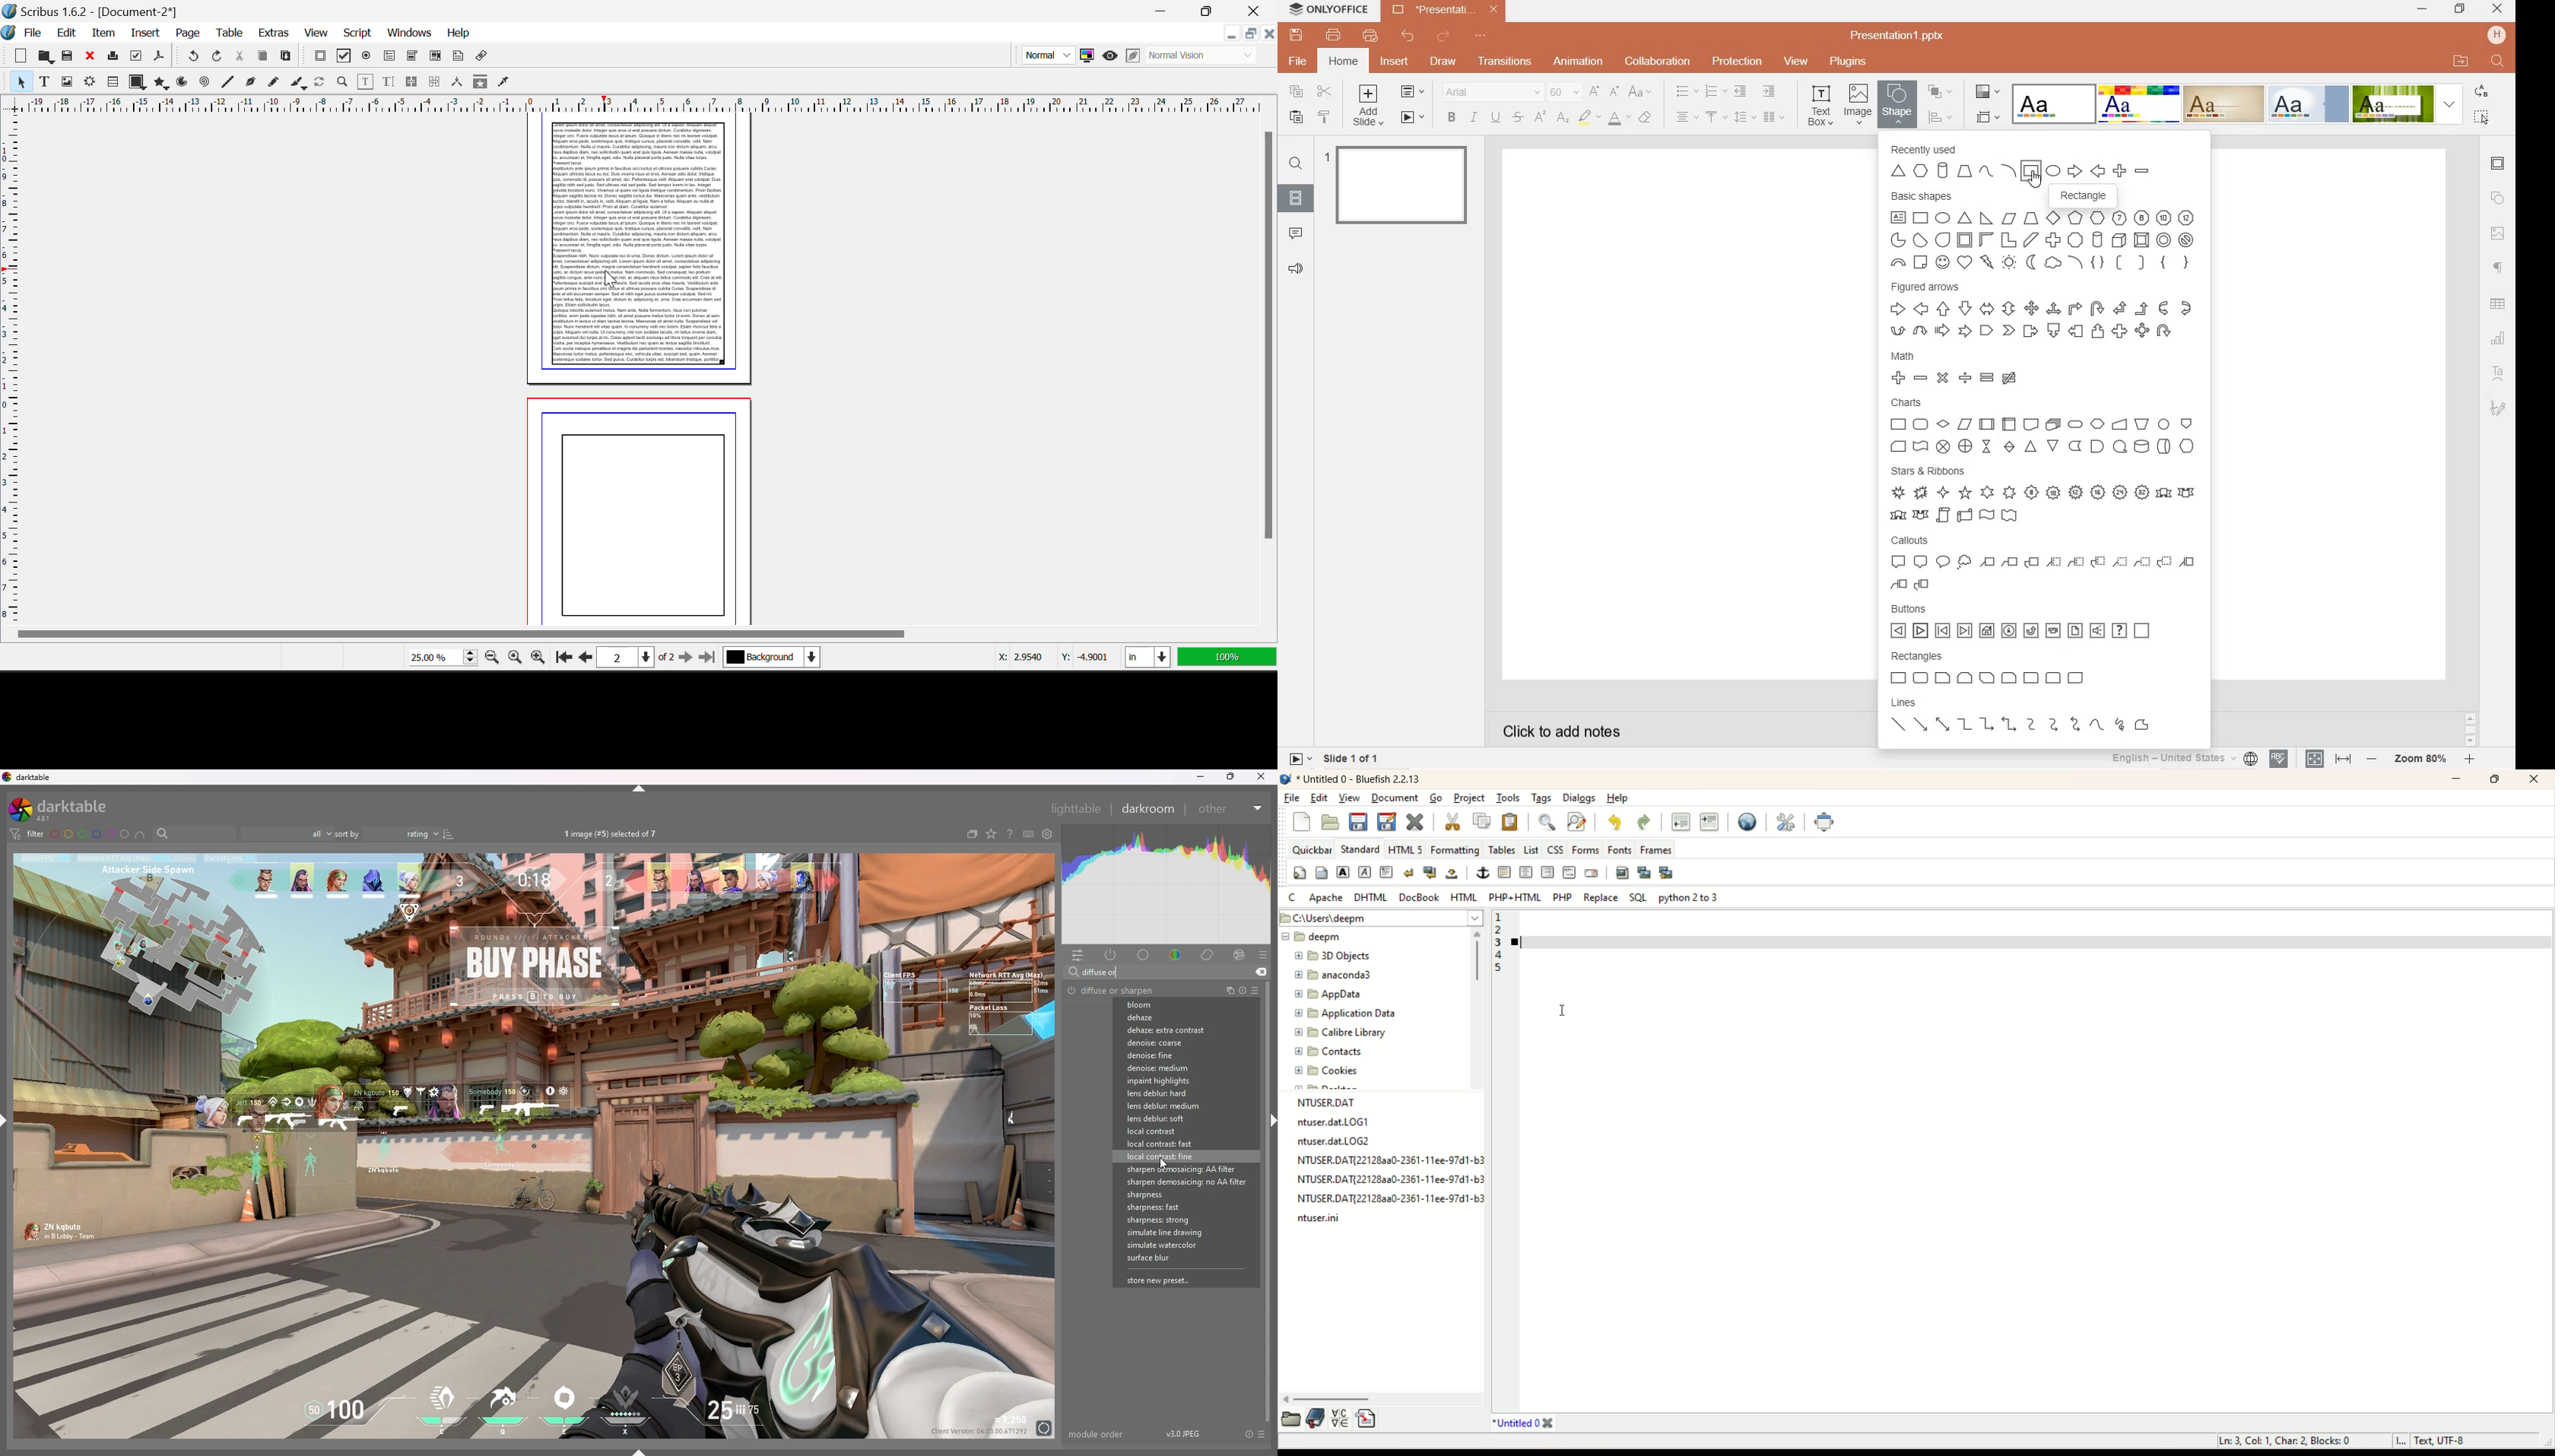 This screenshot has height=1456, width=2576. Describe the element at coordinates (2121, 447) in the screenshot. I see `Sequential Access Storage` at that location.